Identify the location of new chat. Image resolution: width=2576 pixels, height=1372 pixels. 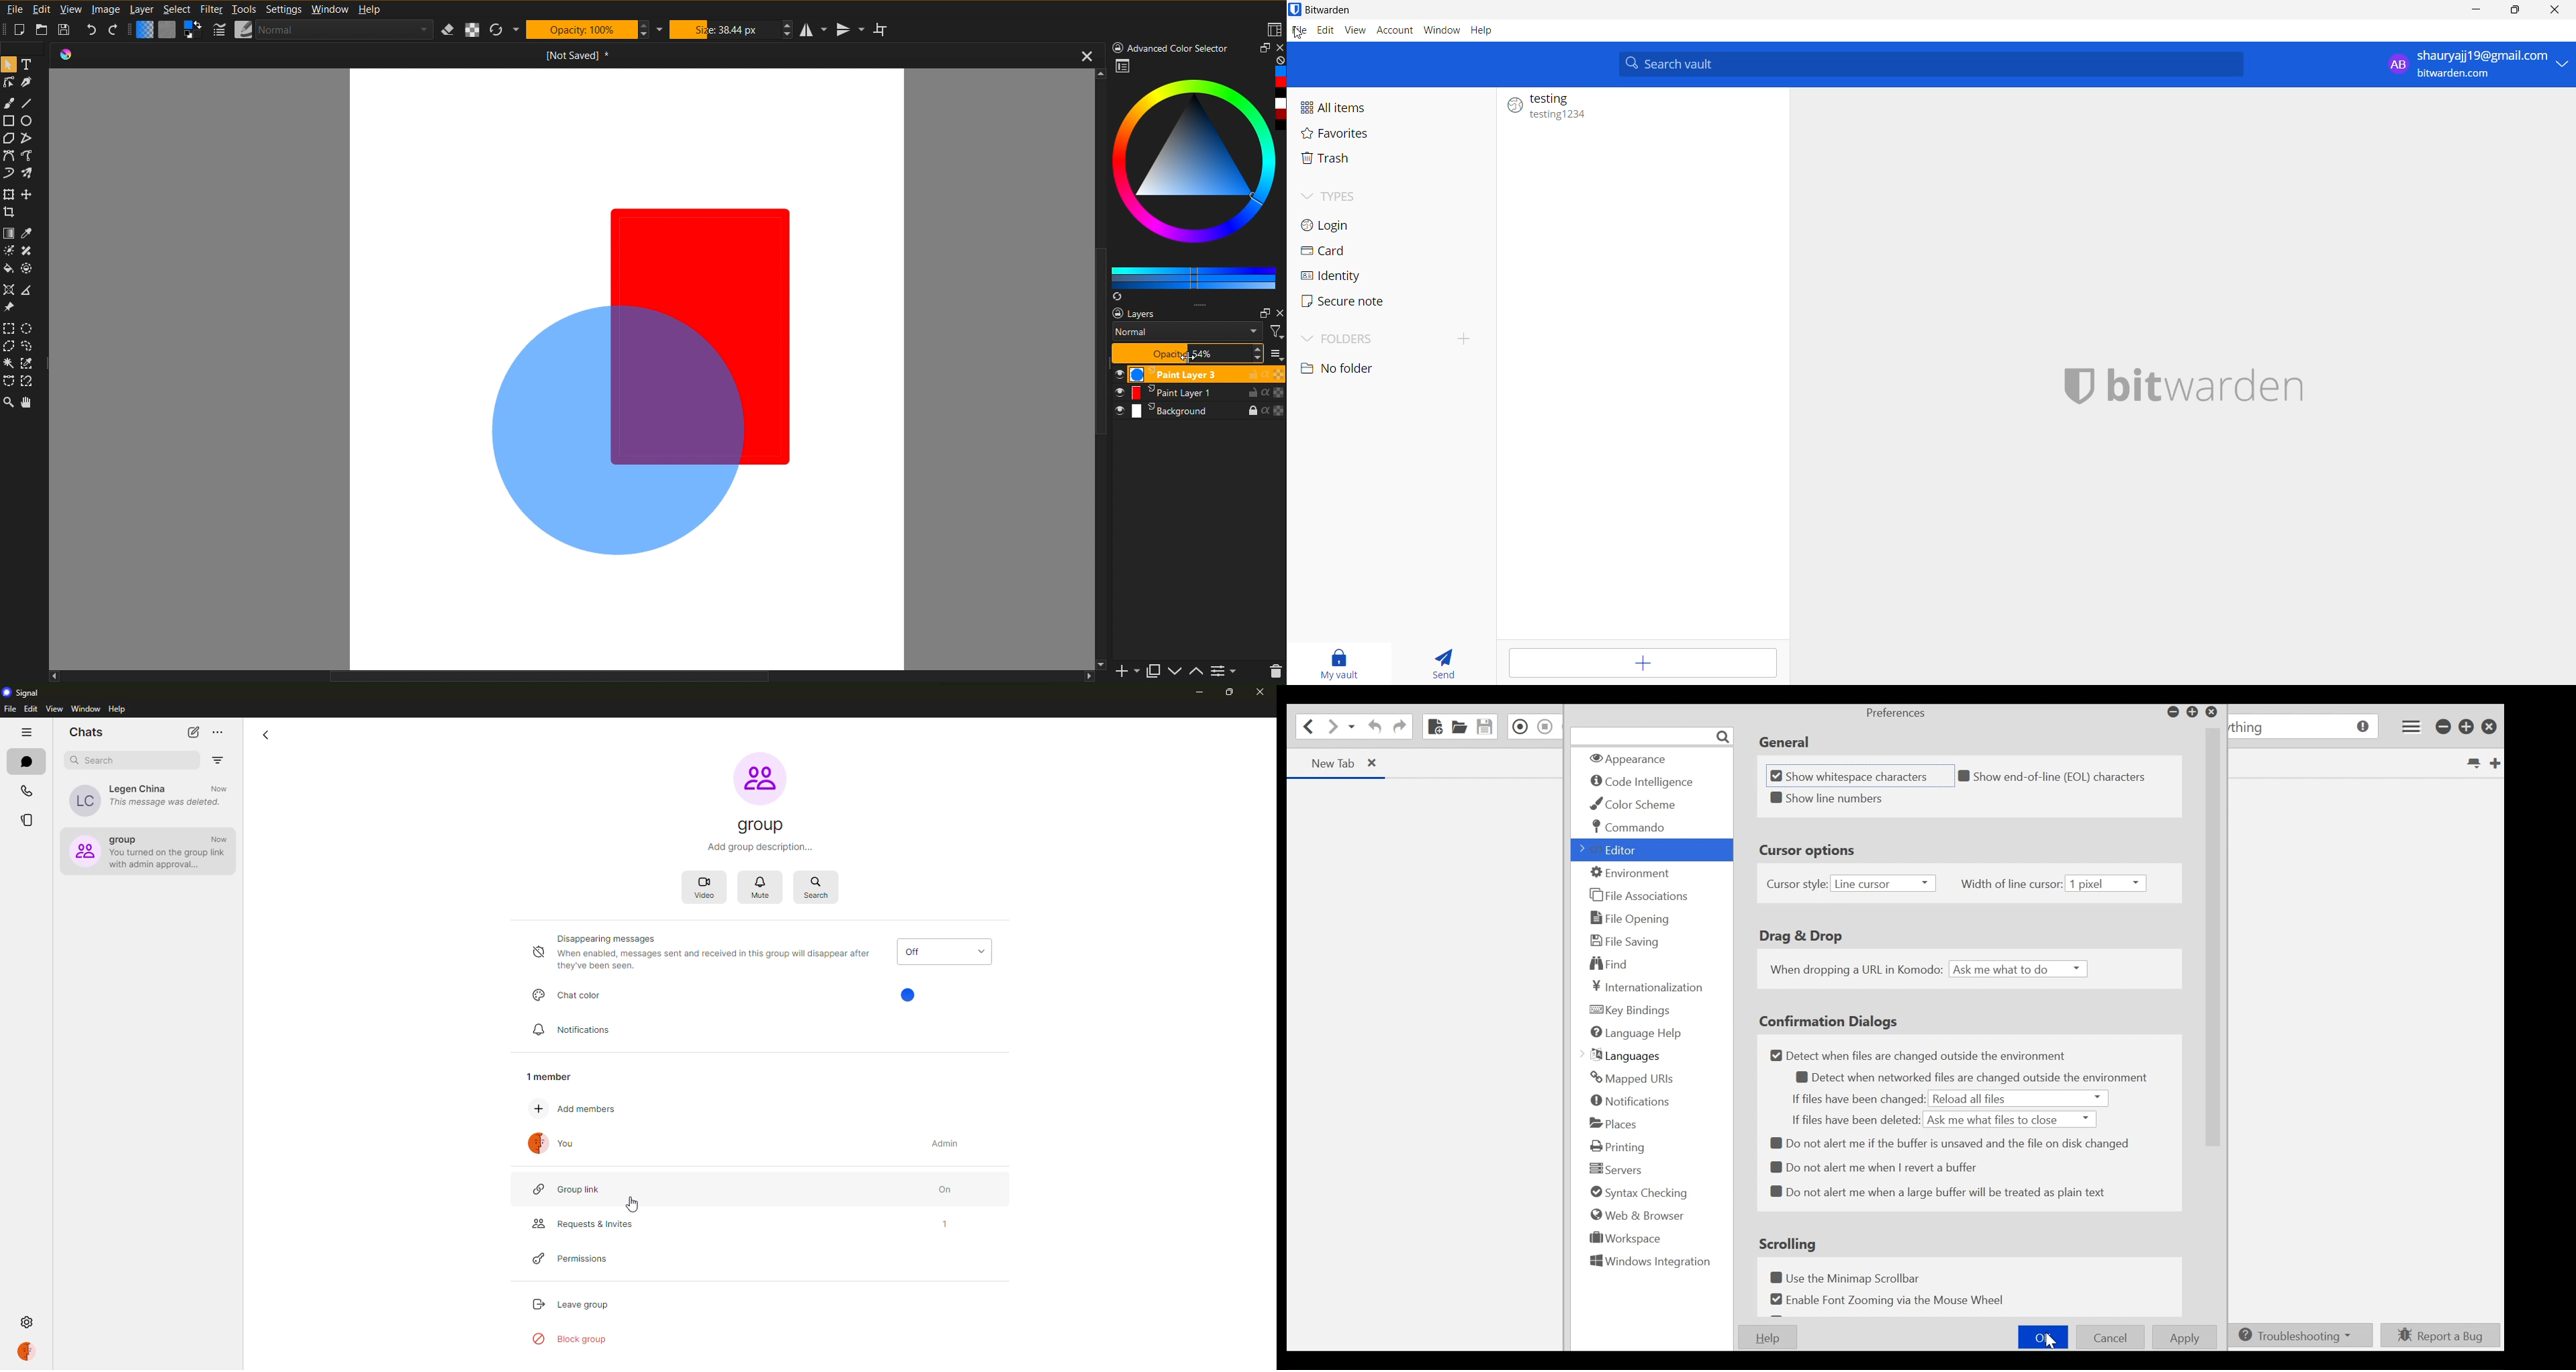
(194, 732).